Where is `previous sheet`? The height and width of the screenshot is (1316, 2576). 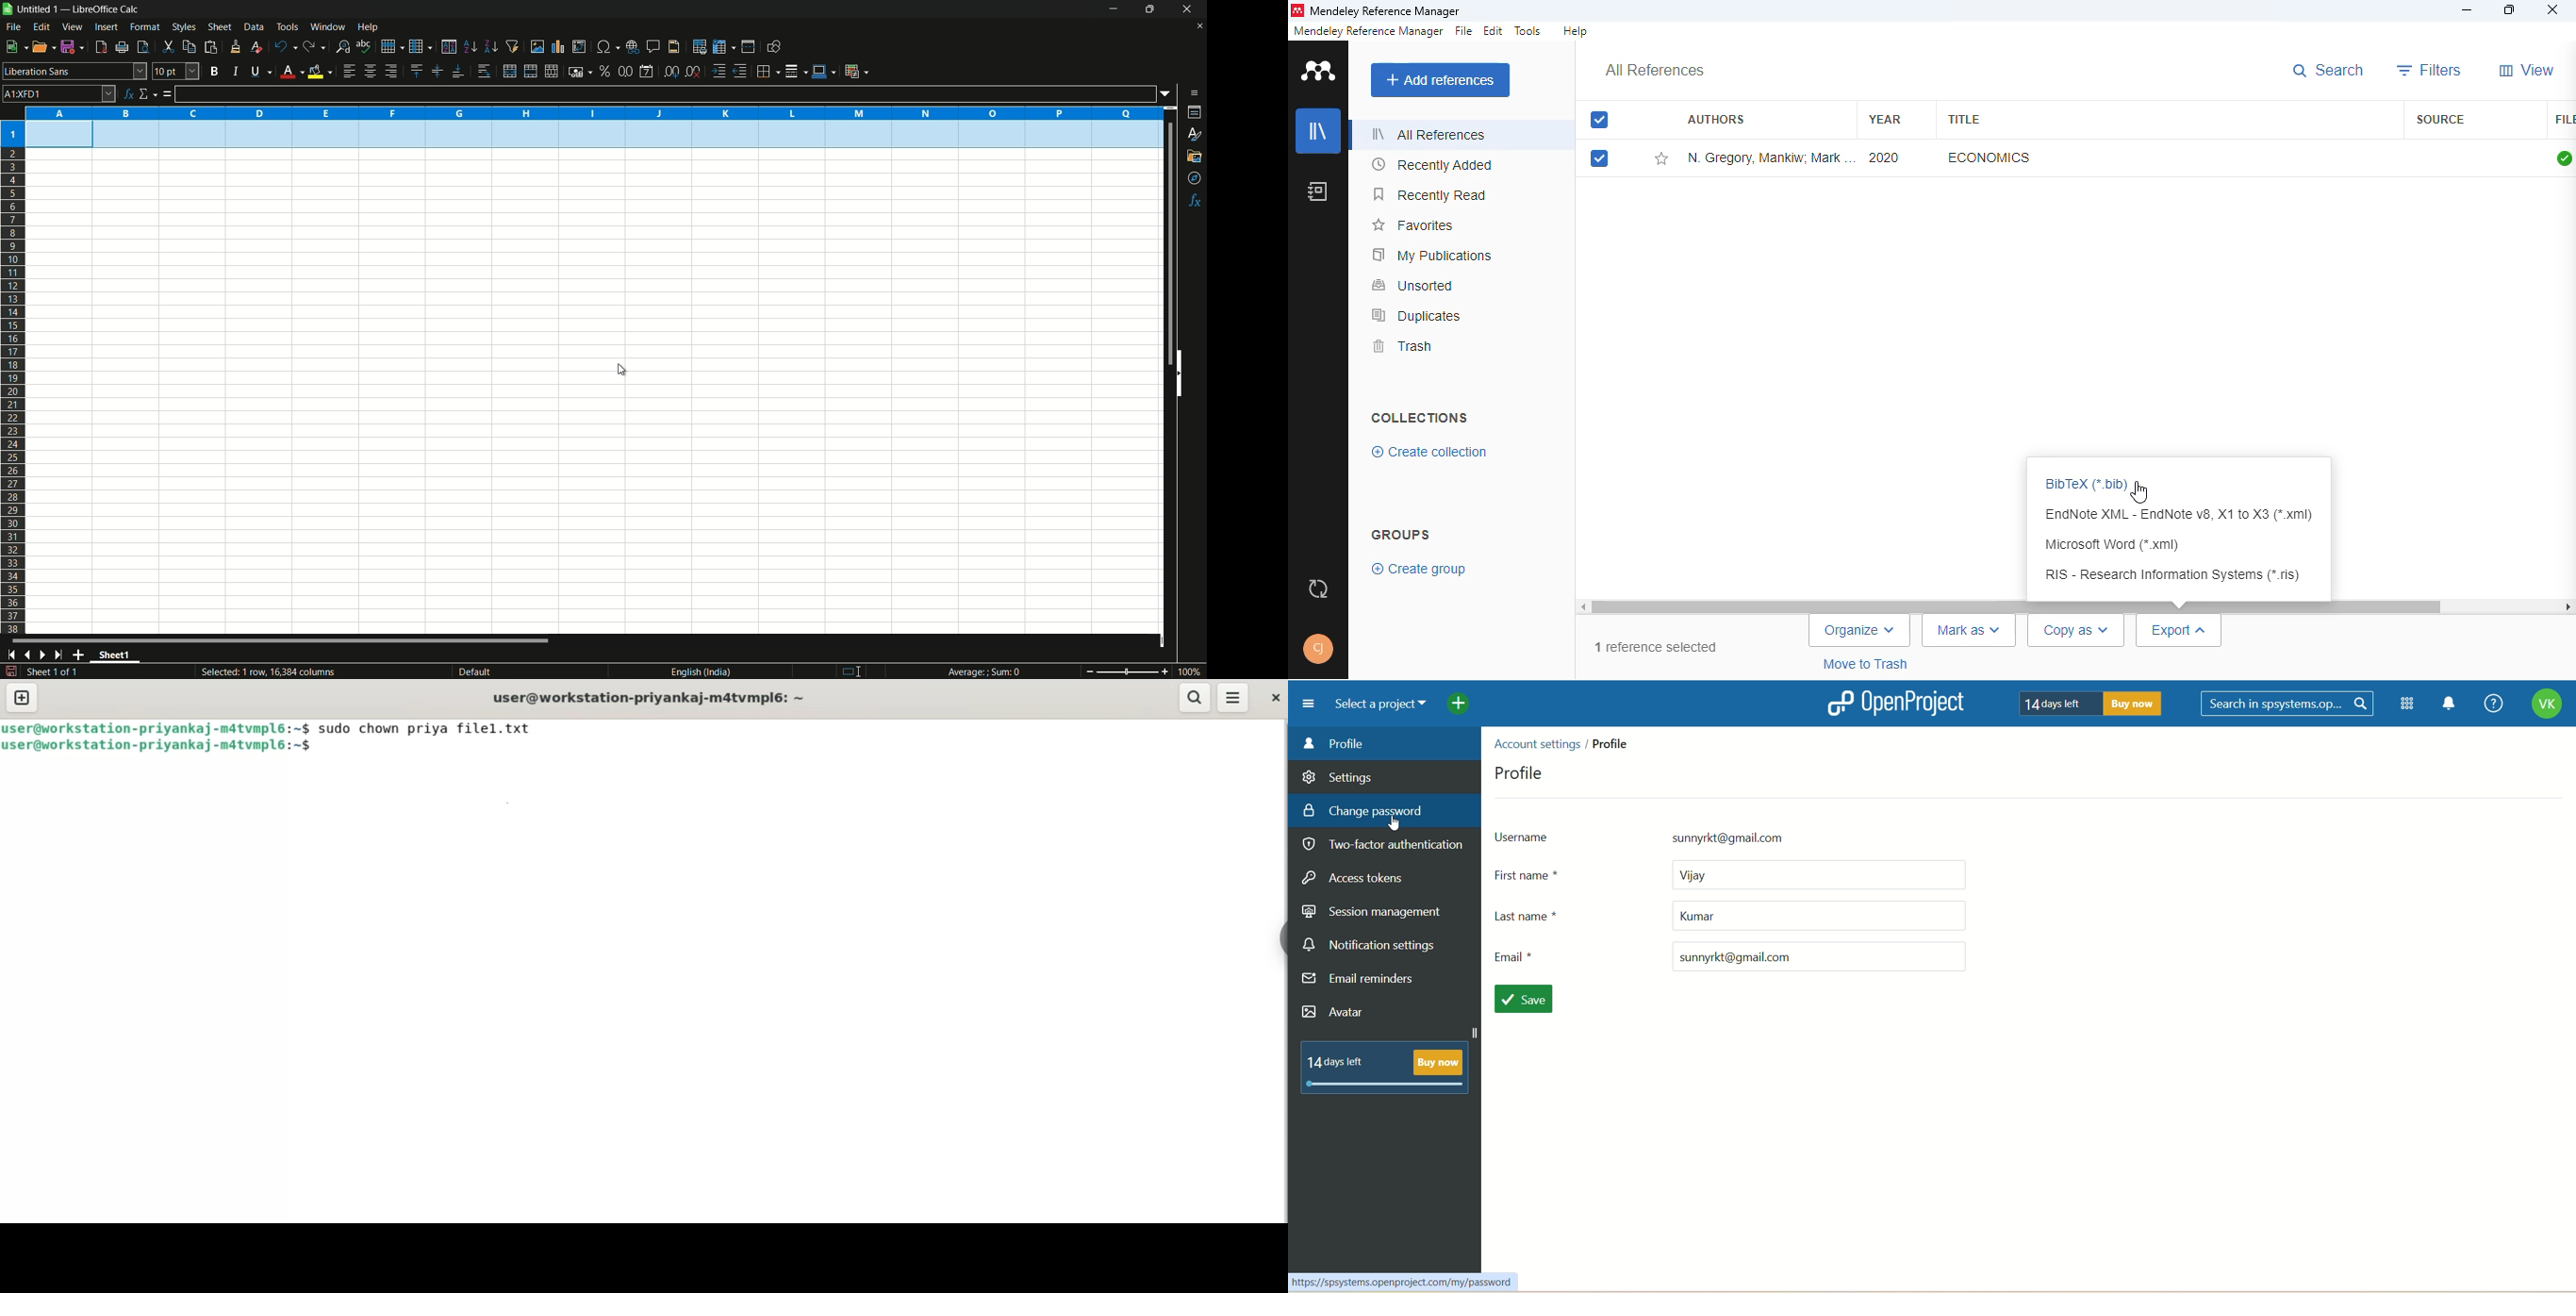 previous sheet is located at coordinates (26, 655).